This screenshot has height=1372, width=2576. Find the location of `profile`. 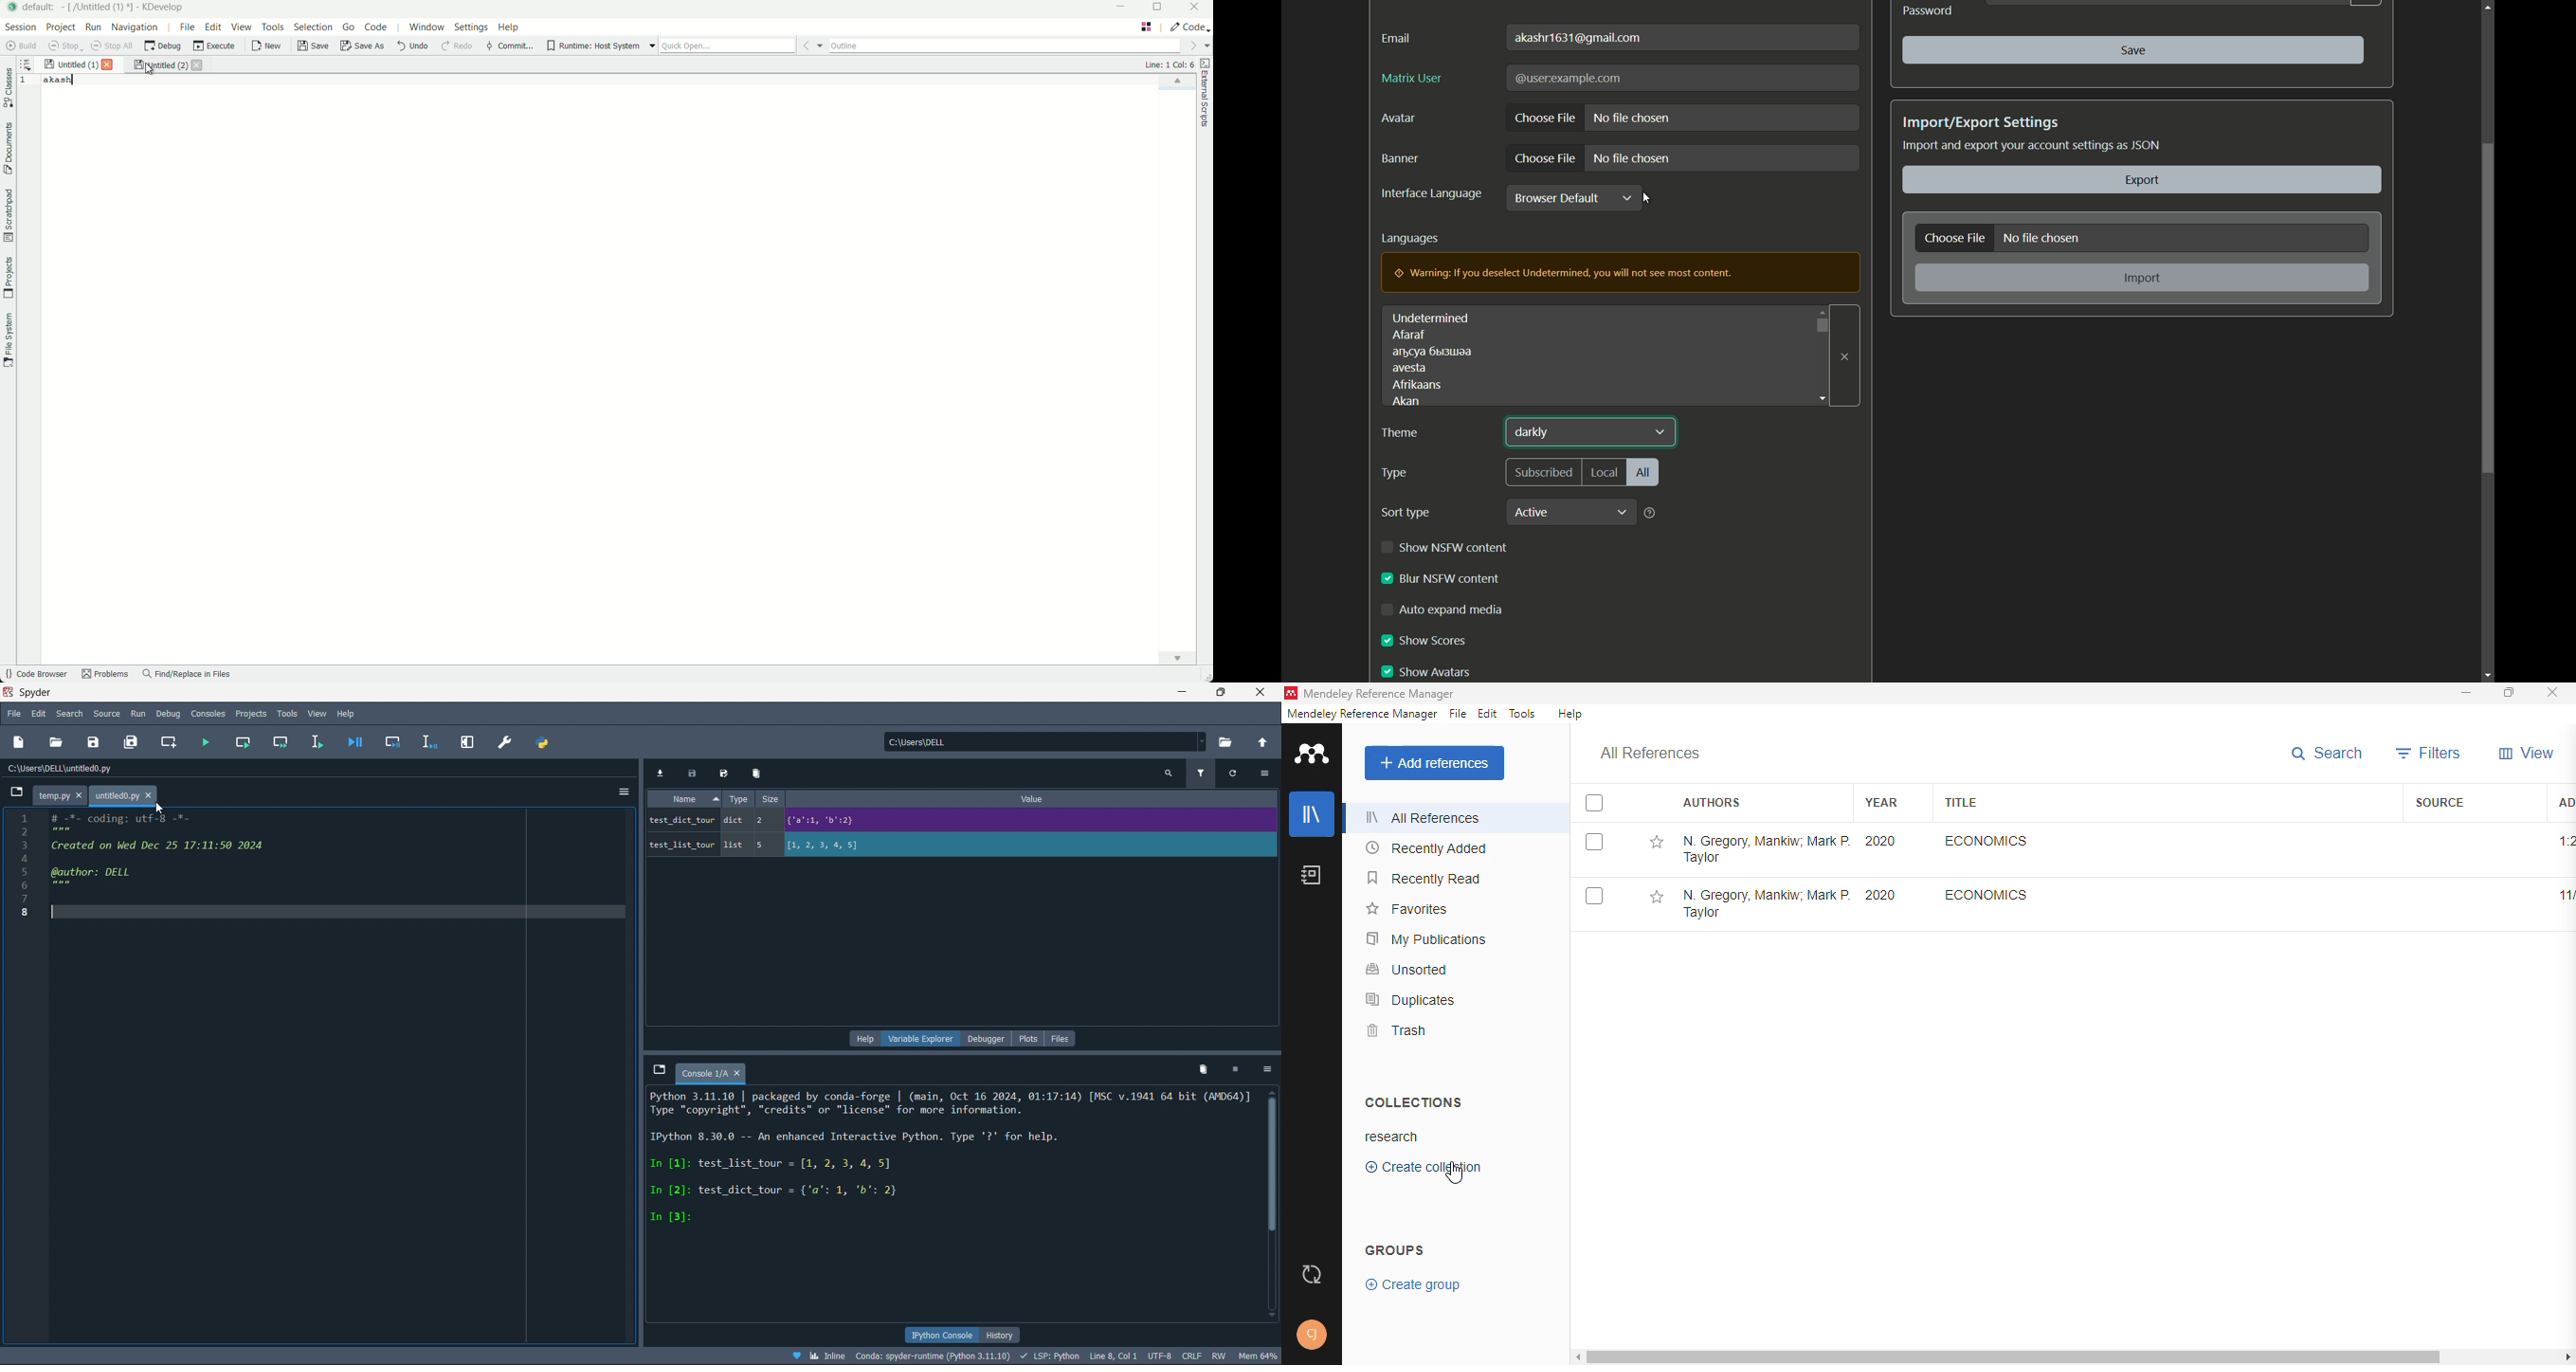

profile is located at coordinates (1312, 1335).